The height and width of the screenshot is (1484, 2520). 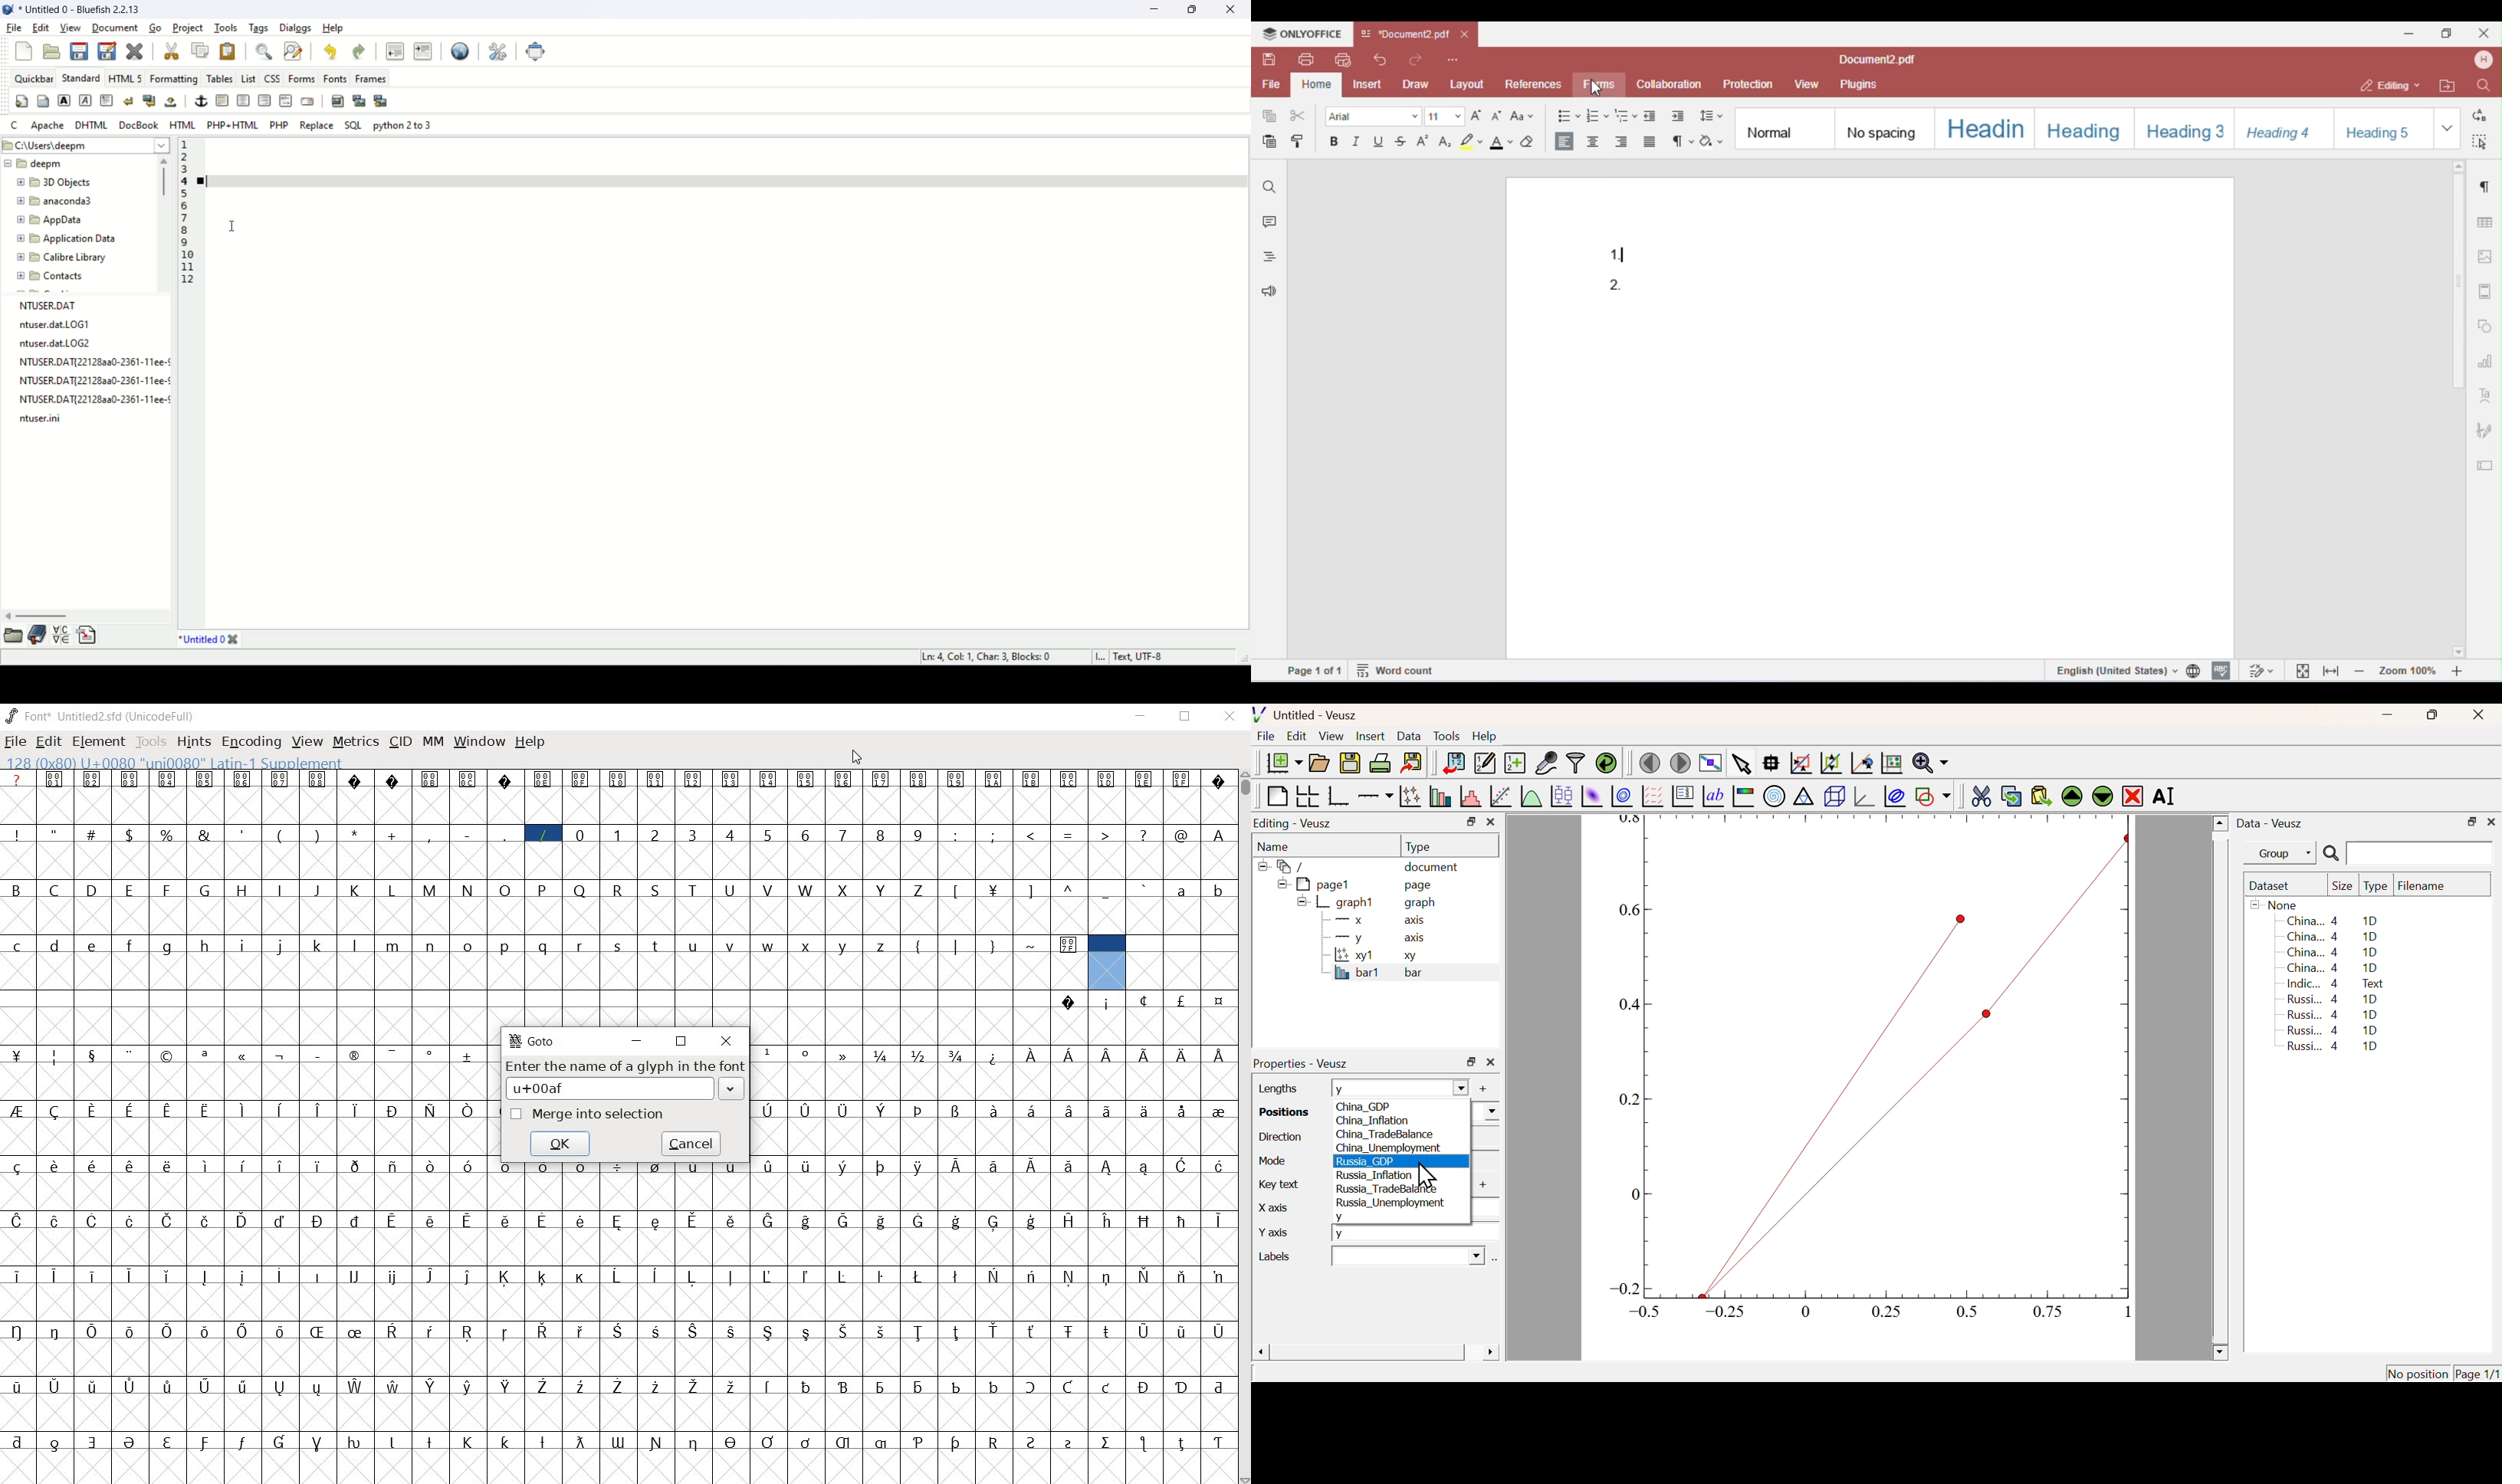 What do you see at coordinates (994, 1442) in the screenshot?
I see `Symbol` at bounding box center [994, 1442].